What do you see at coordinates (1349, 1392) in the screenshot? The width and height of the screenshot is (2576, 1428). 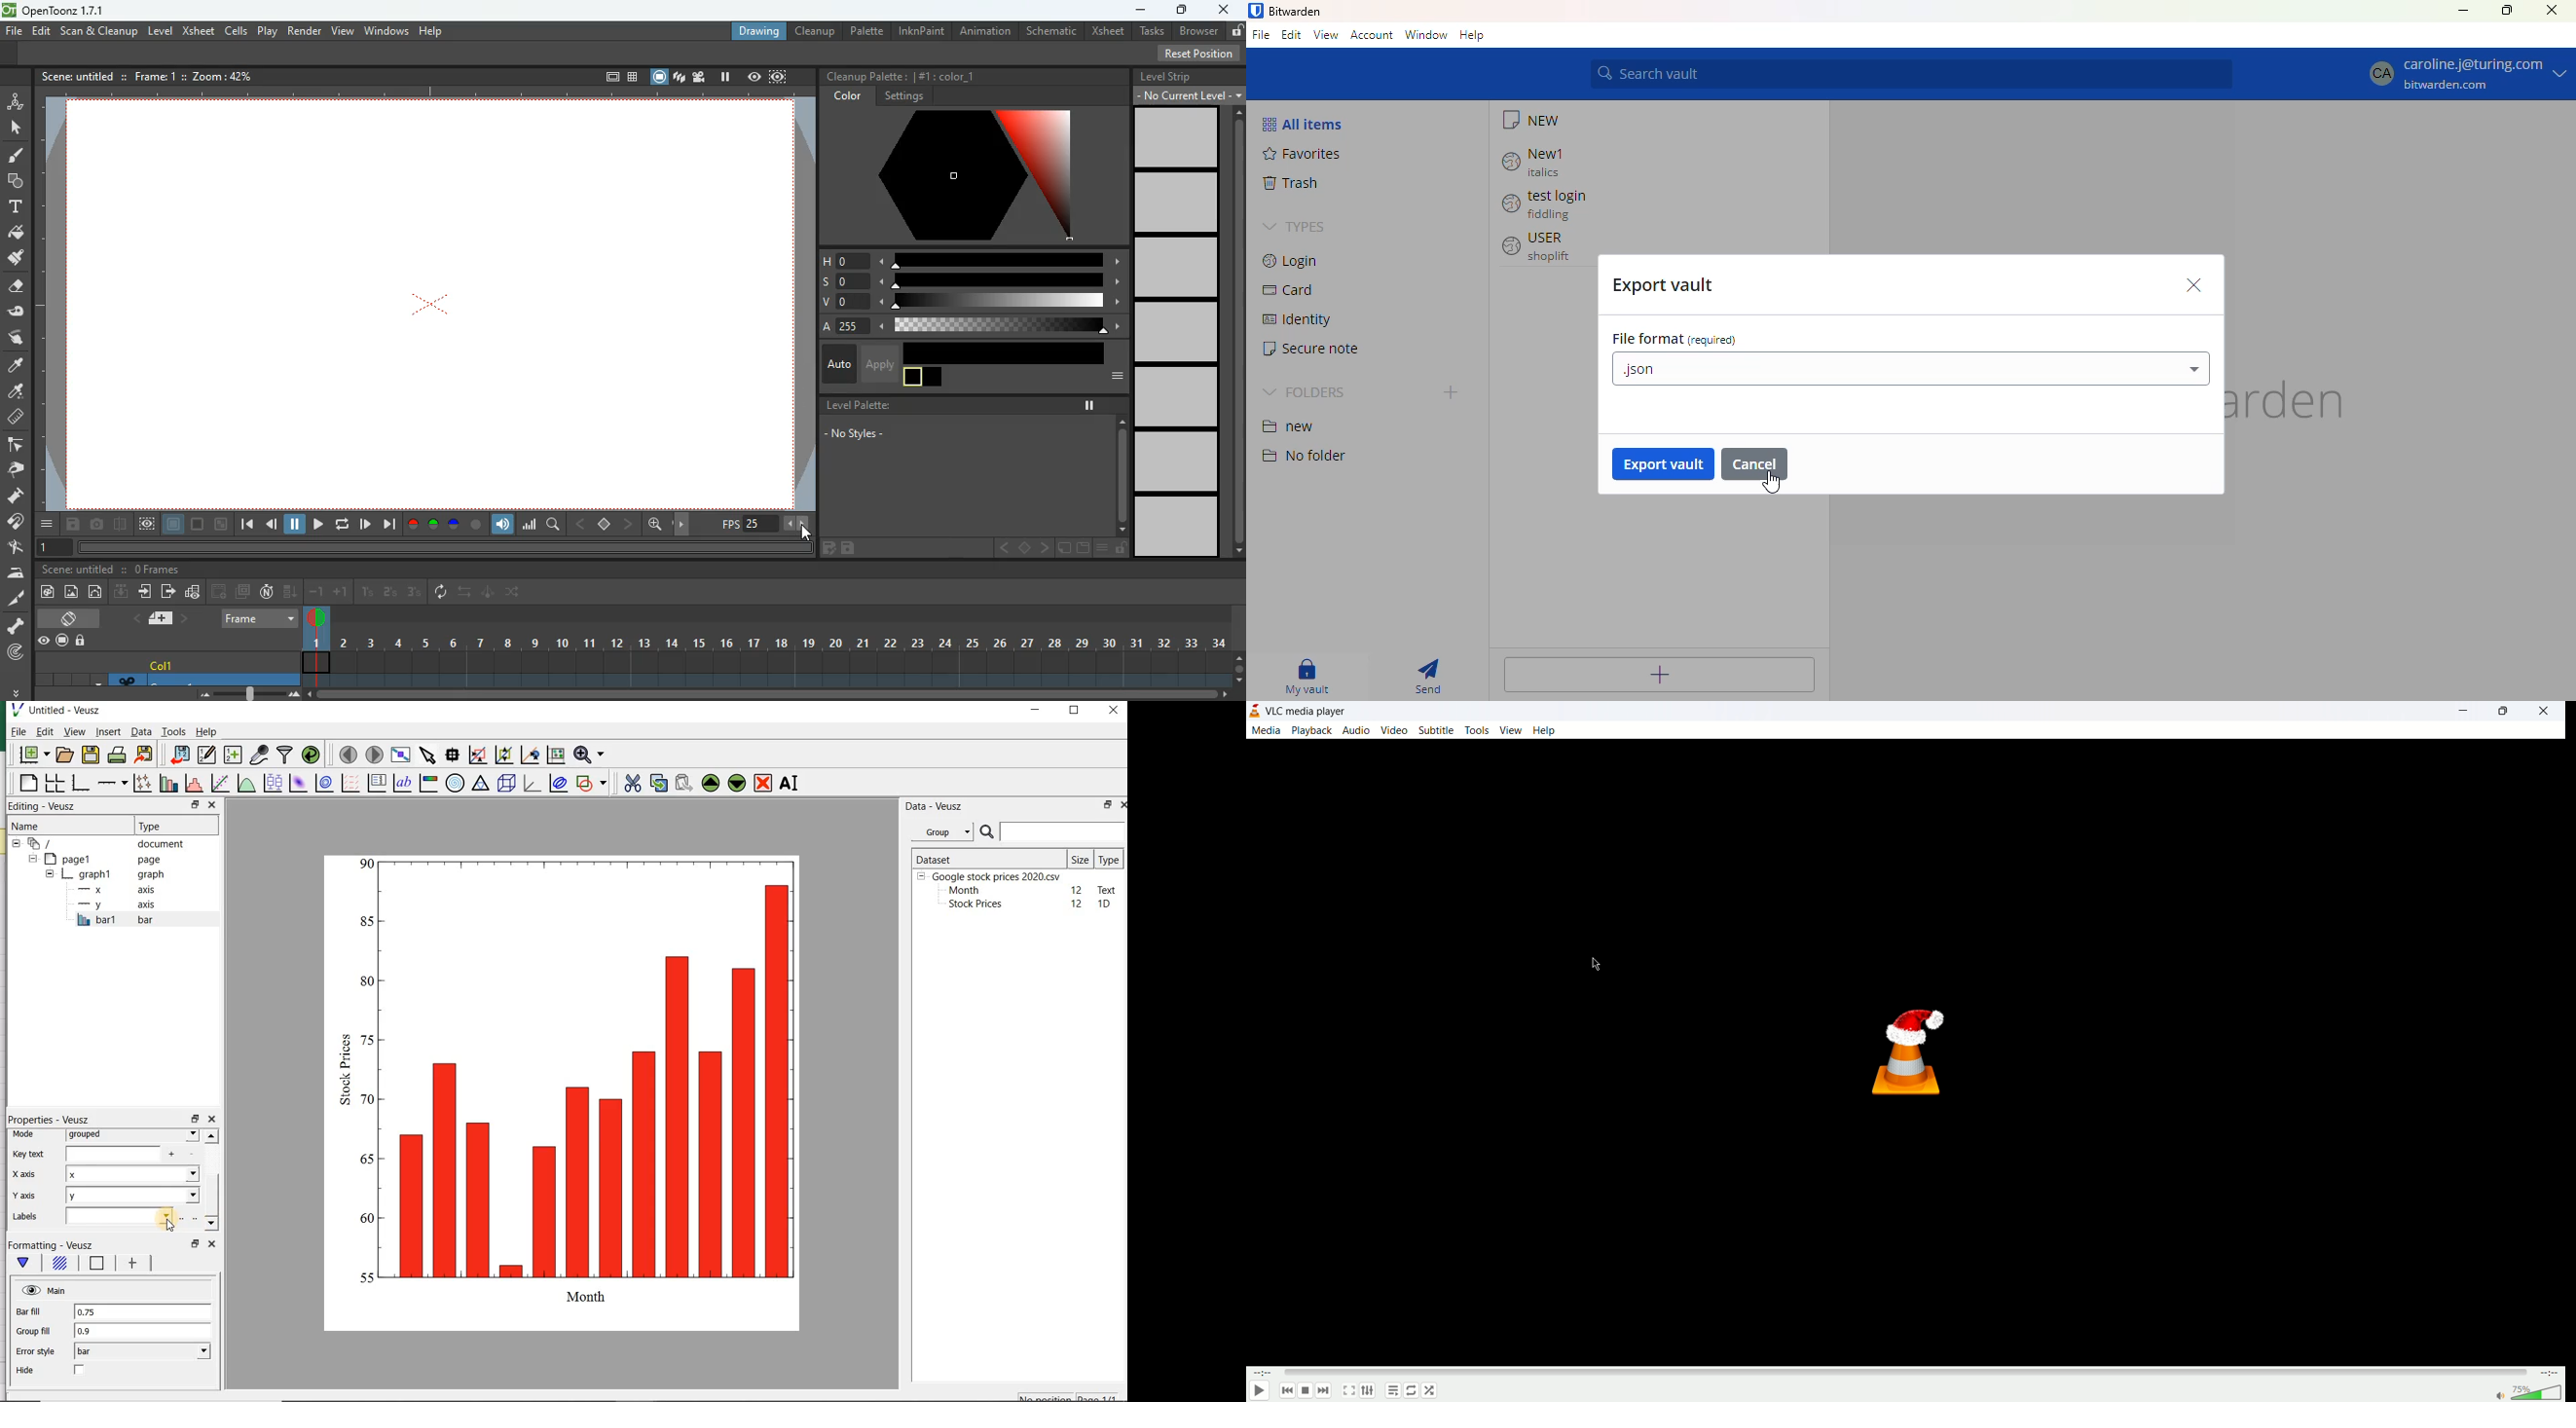 I see `toggle fullscreen` at bounding box center [1349, 1392].